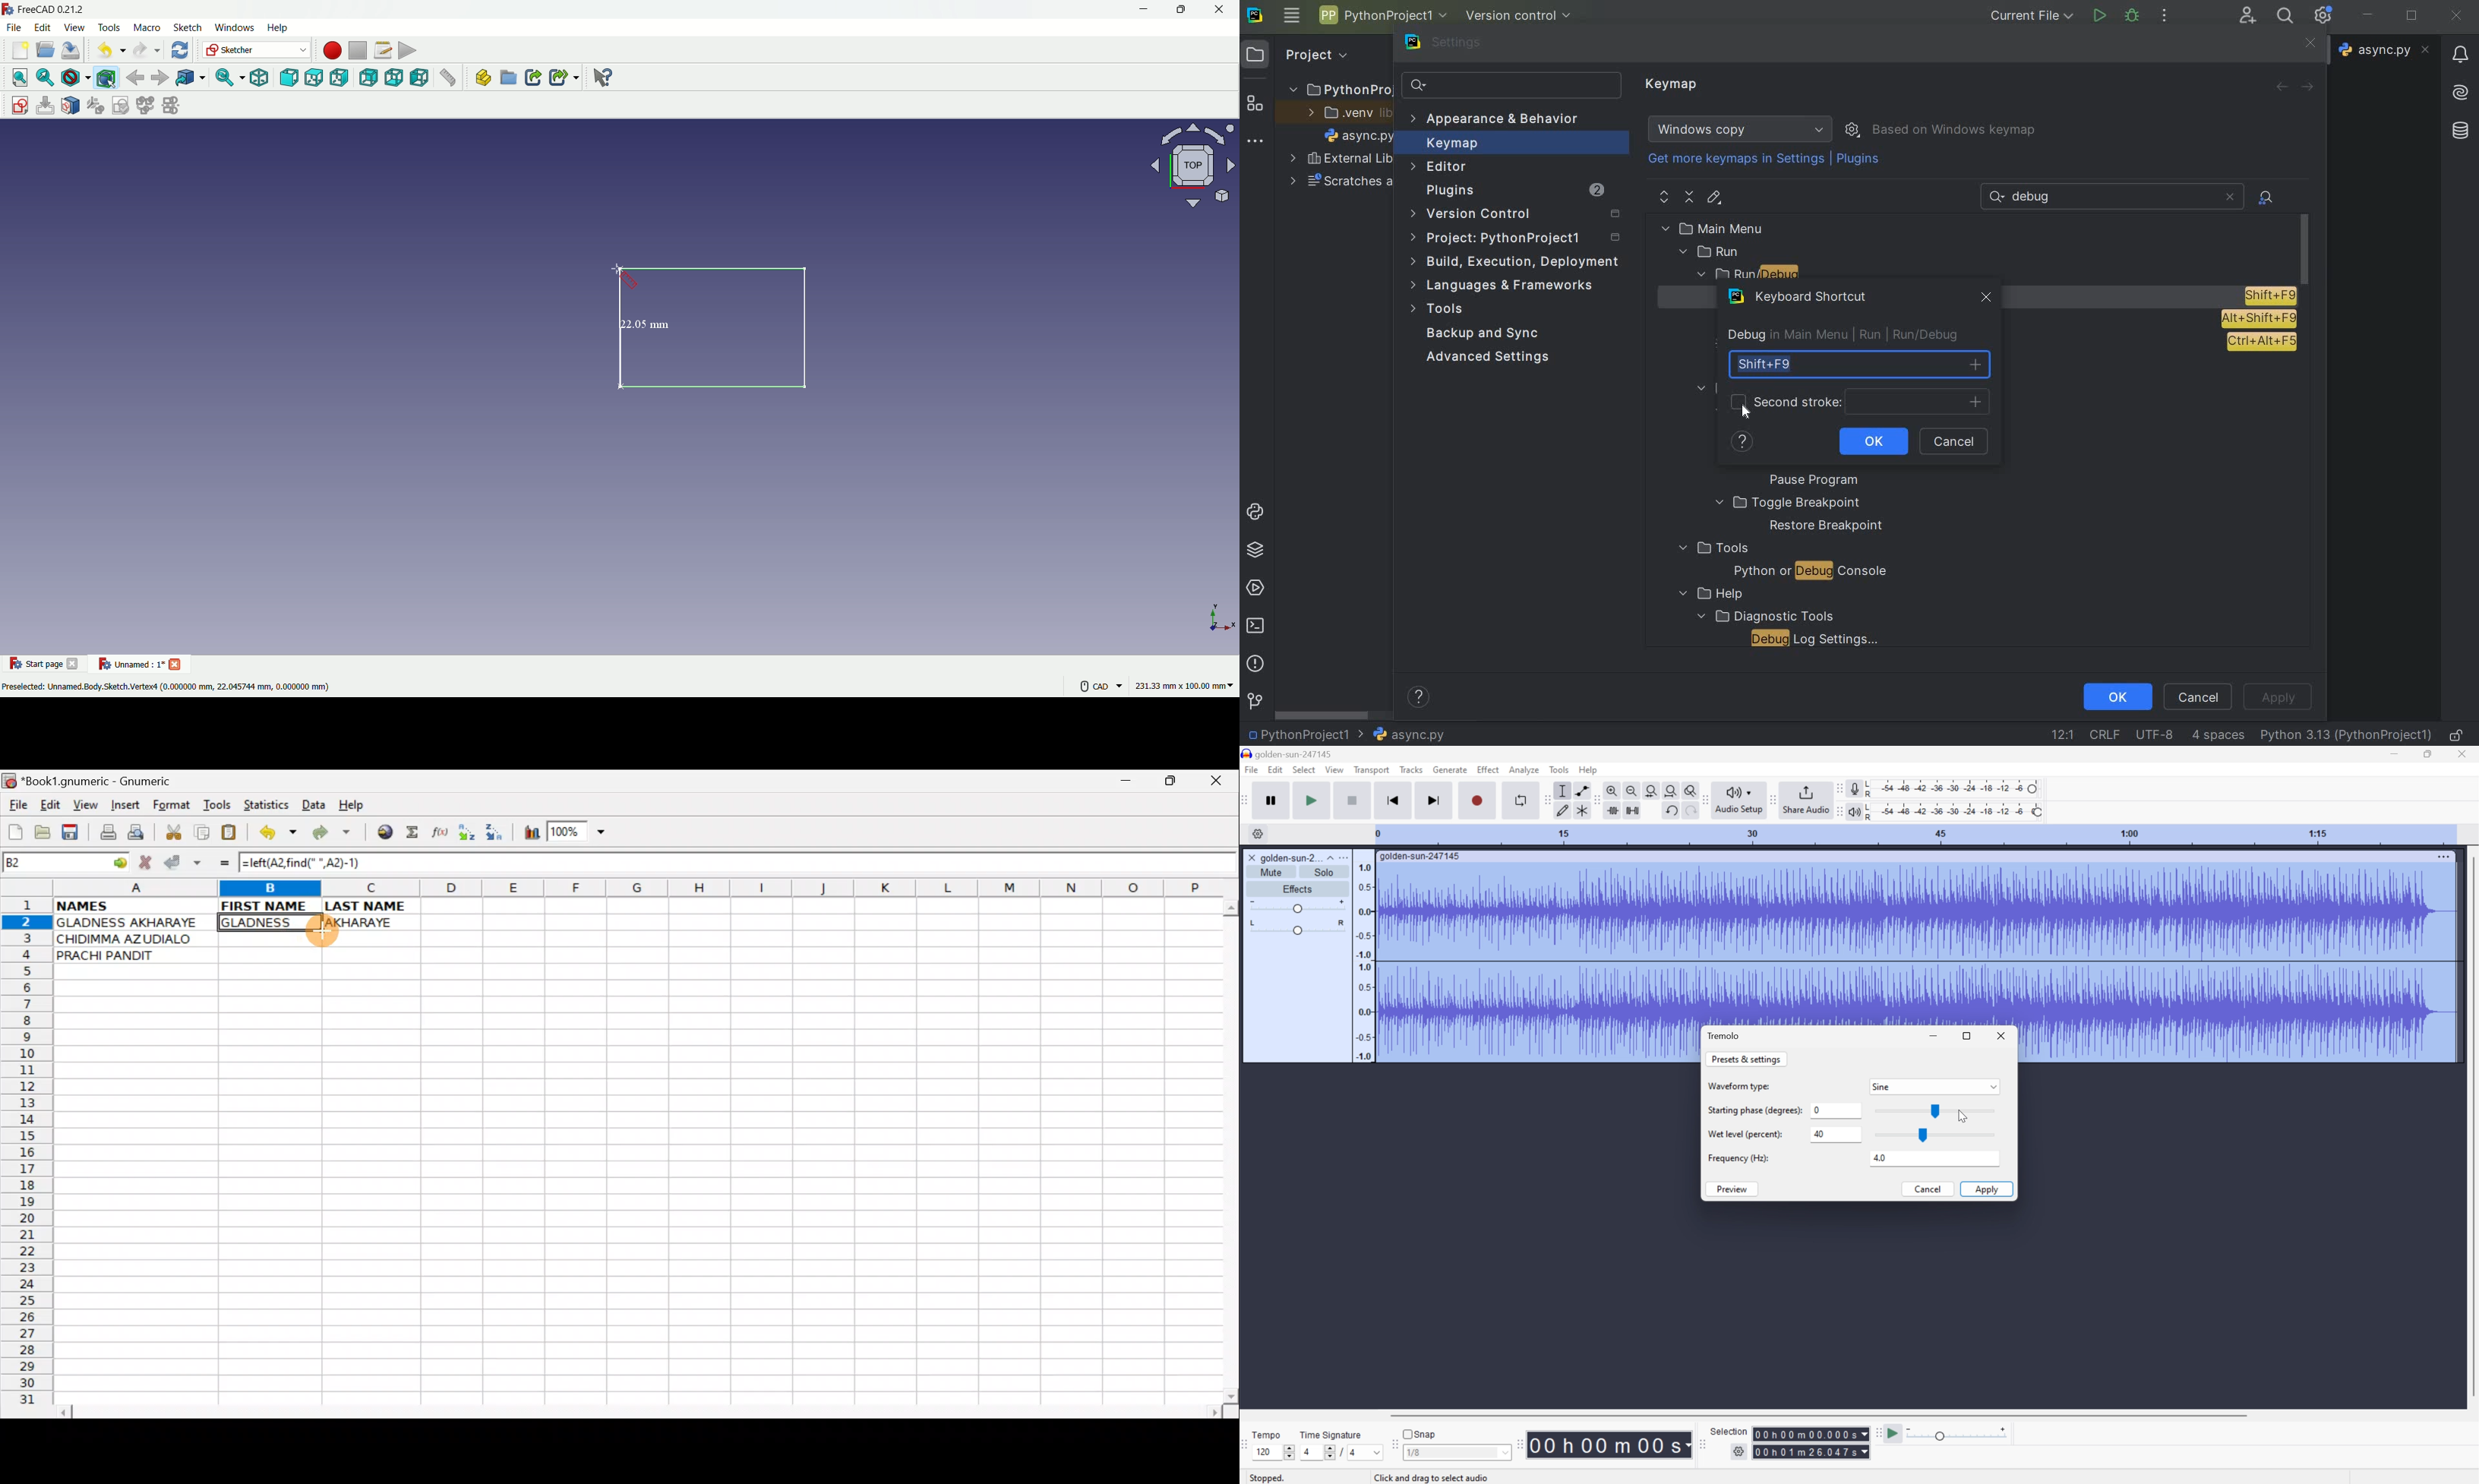  What do you see at coordinates (129, 939) in the screenshot?
I see `CHIDIMMA AZUDIALO` at bounding box center [129, 939].